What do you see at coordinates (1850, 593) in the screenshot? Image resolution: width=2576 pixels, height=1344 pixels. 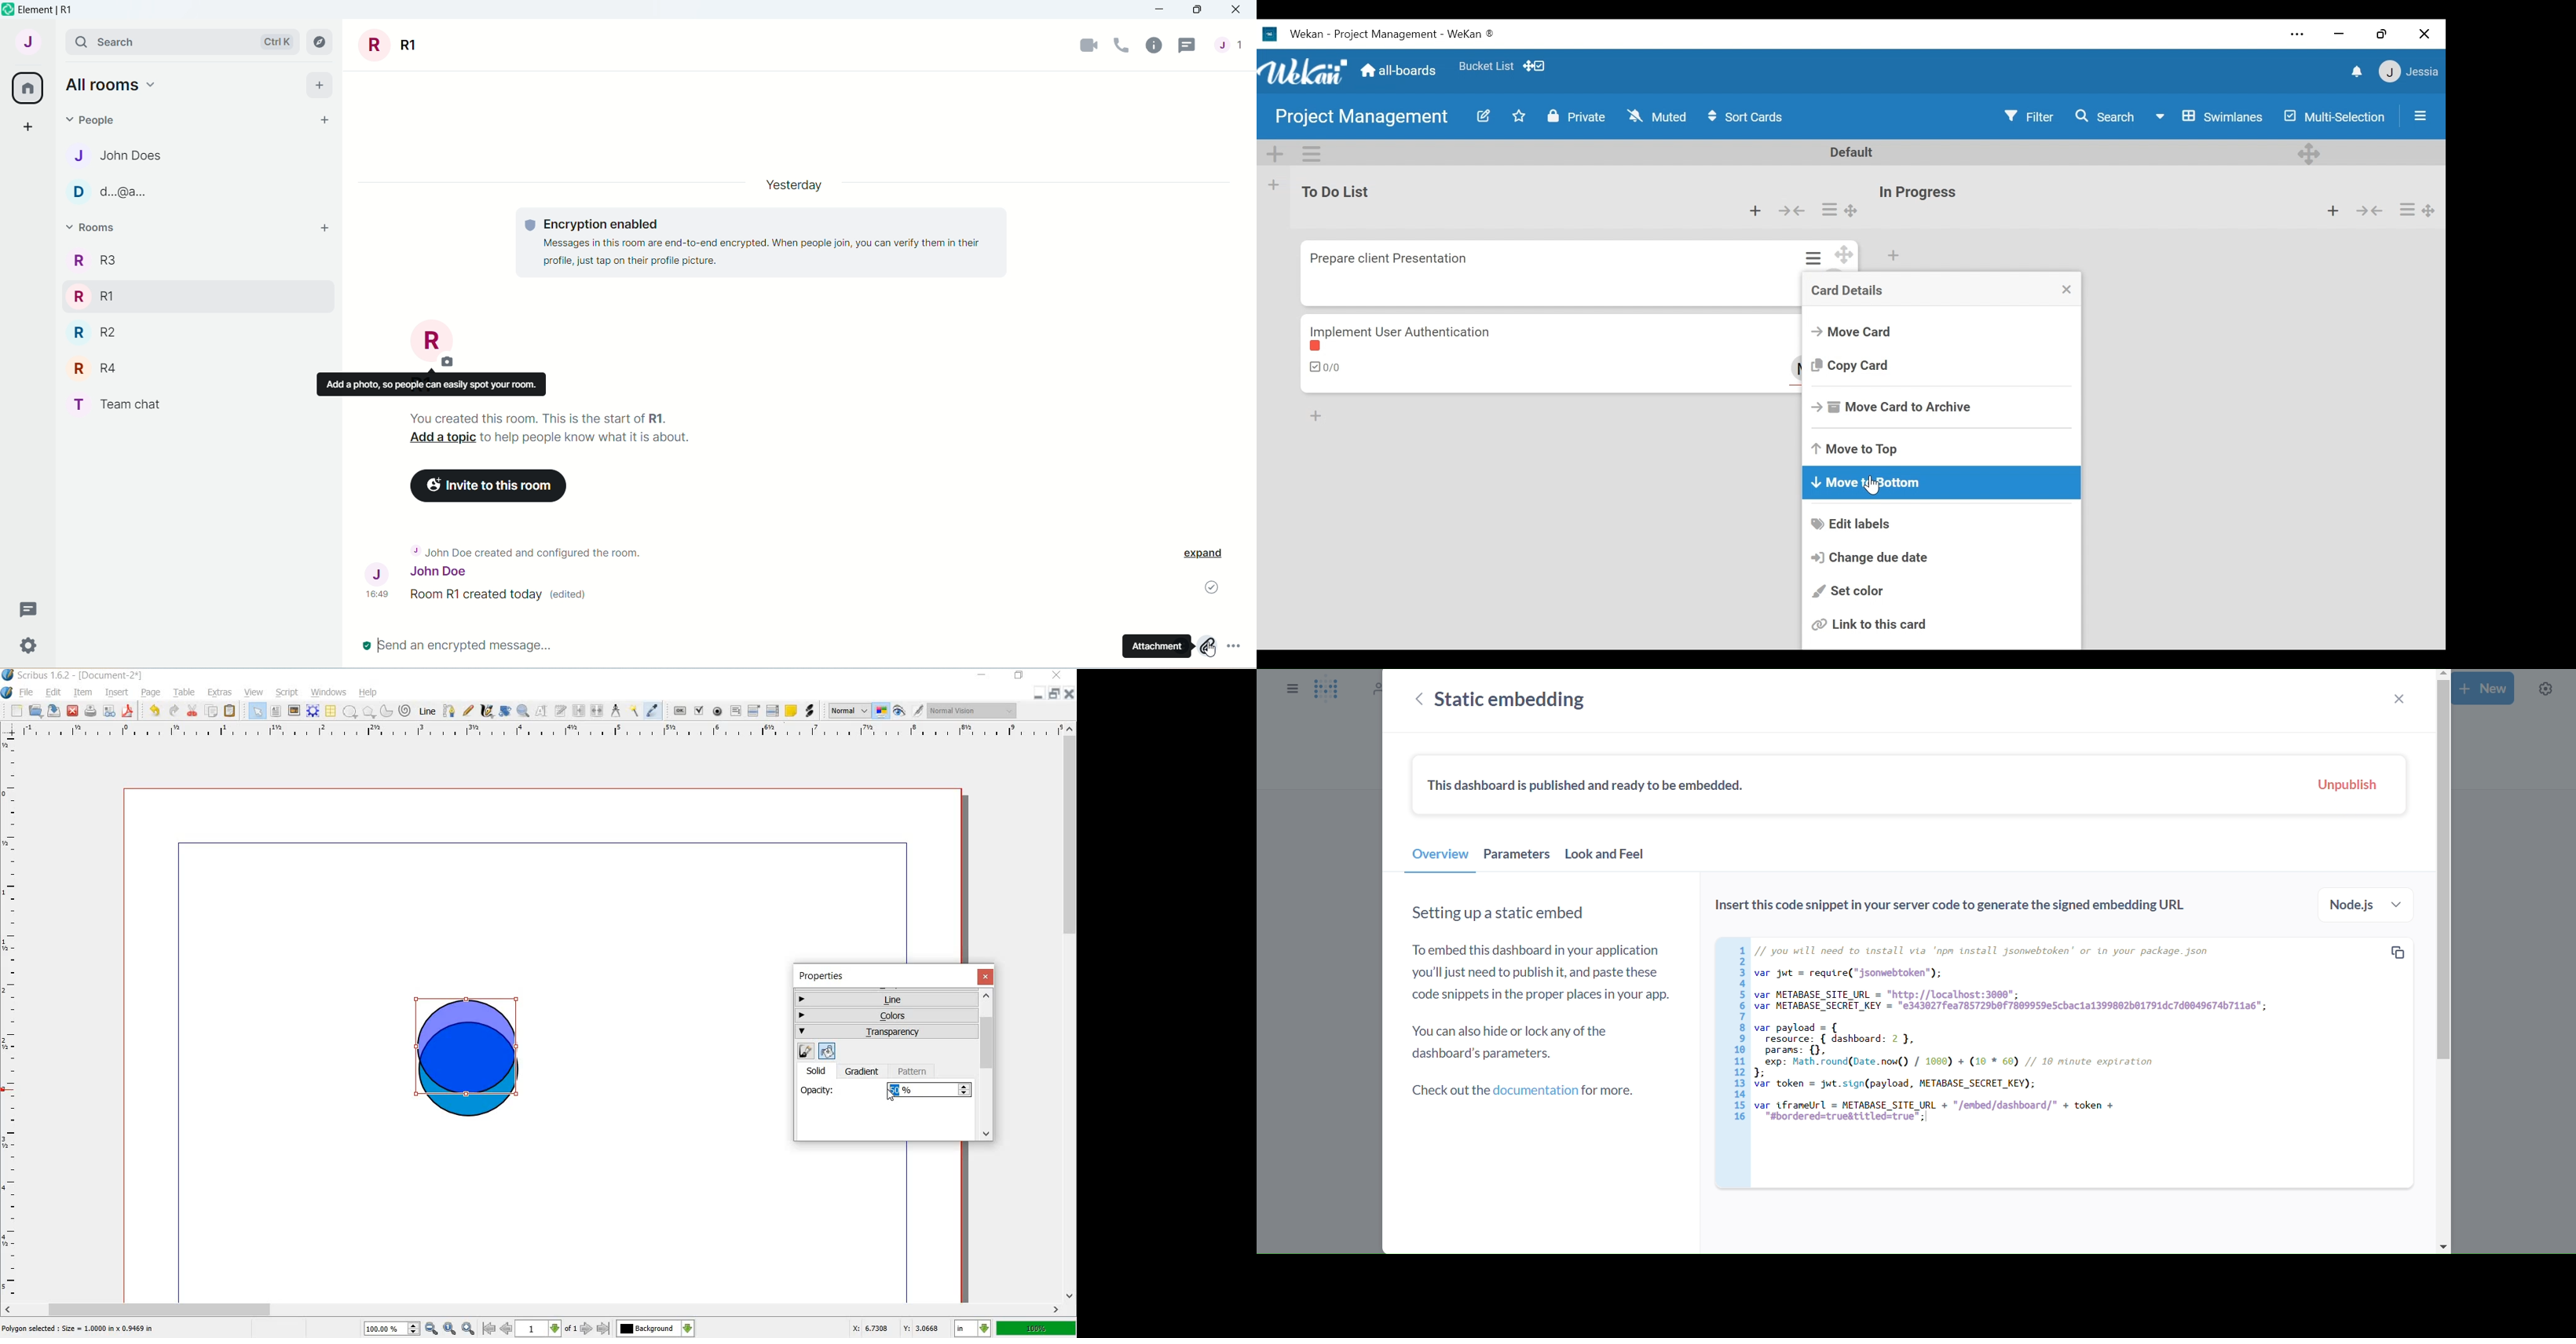 I see `Set color` at bounding box center [1850, 593].